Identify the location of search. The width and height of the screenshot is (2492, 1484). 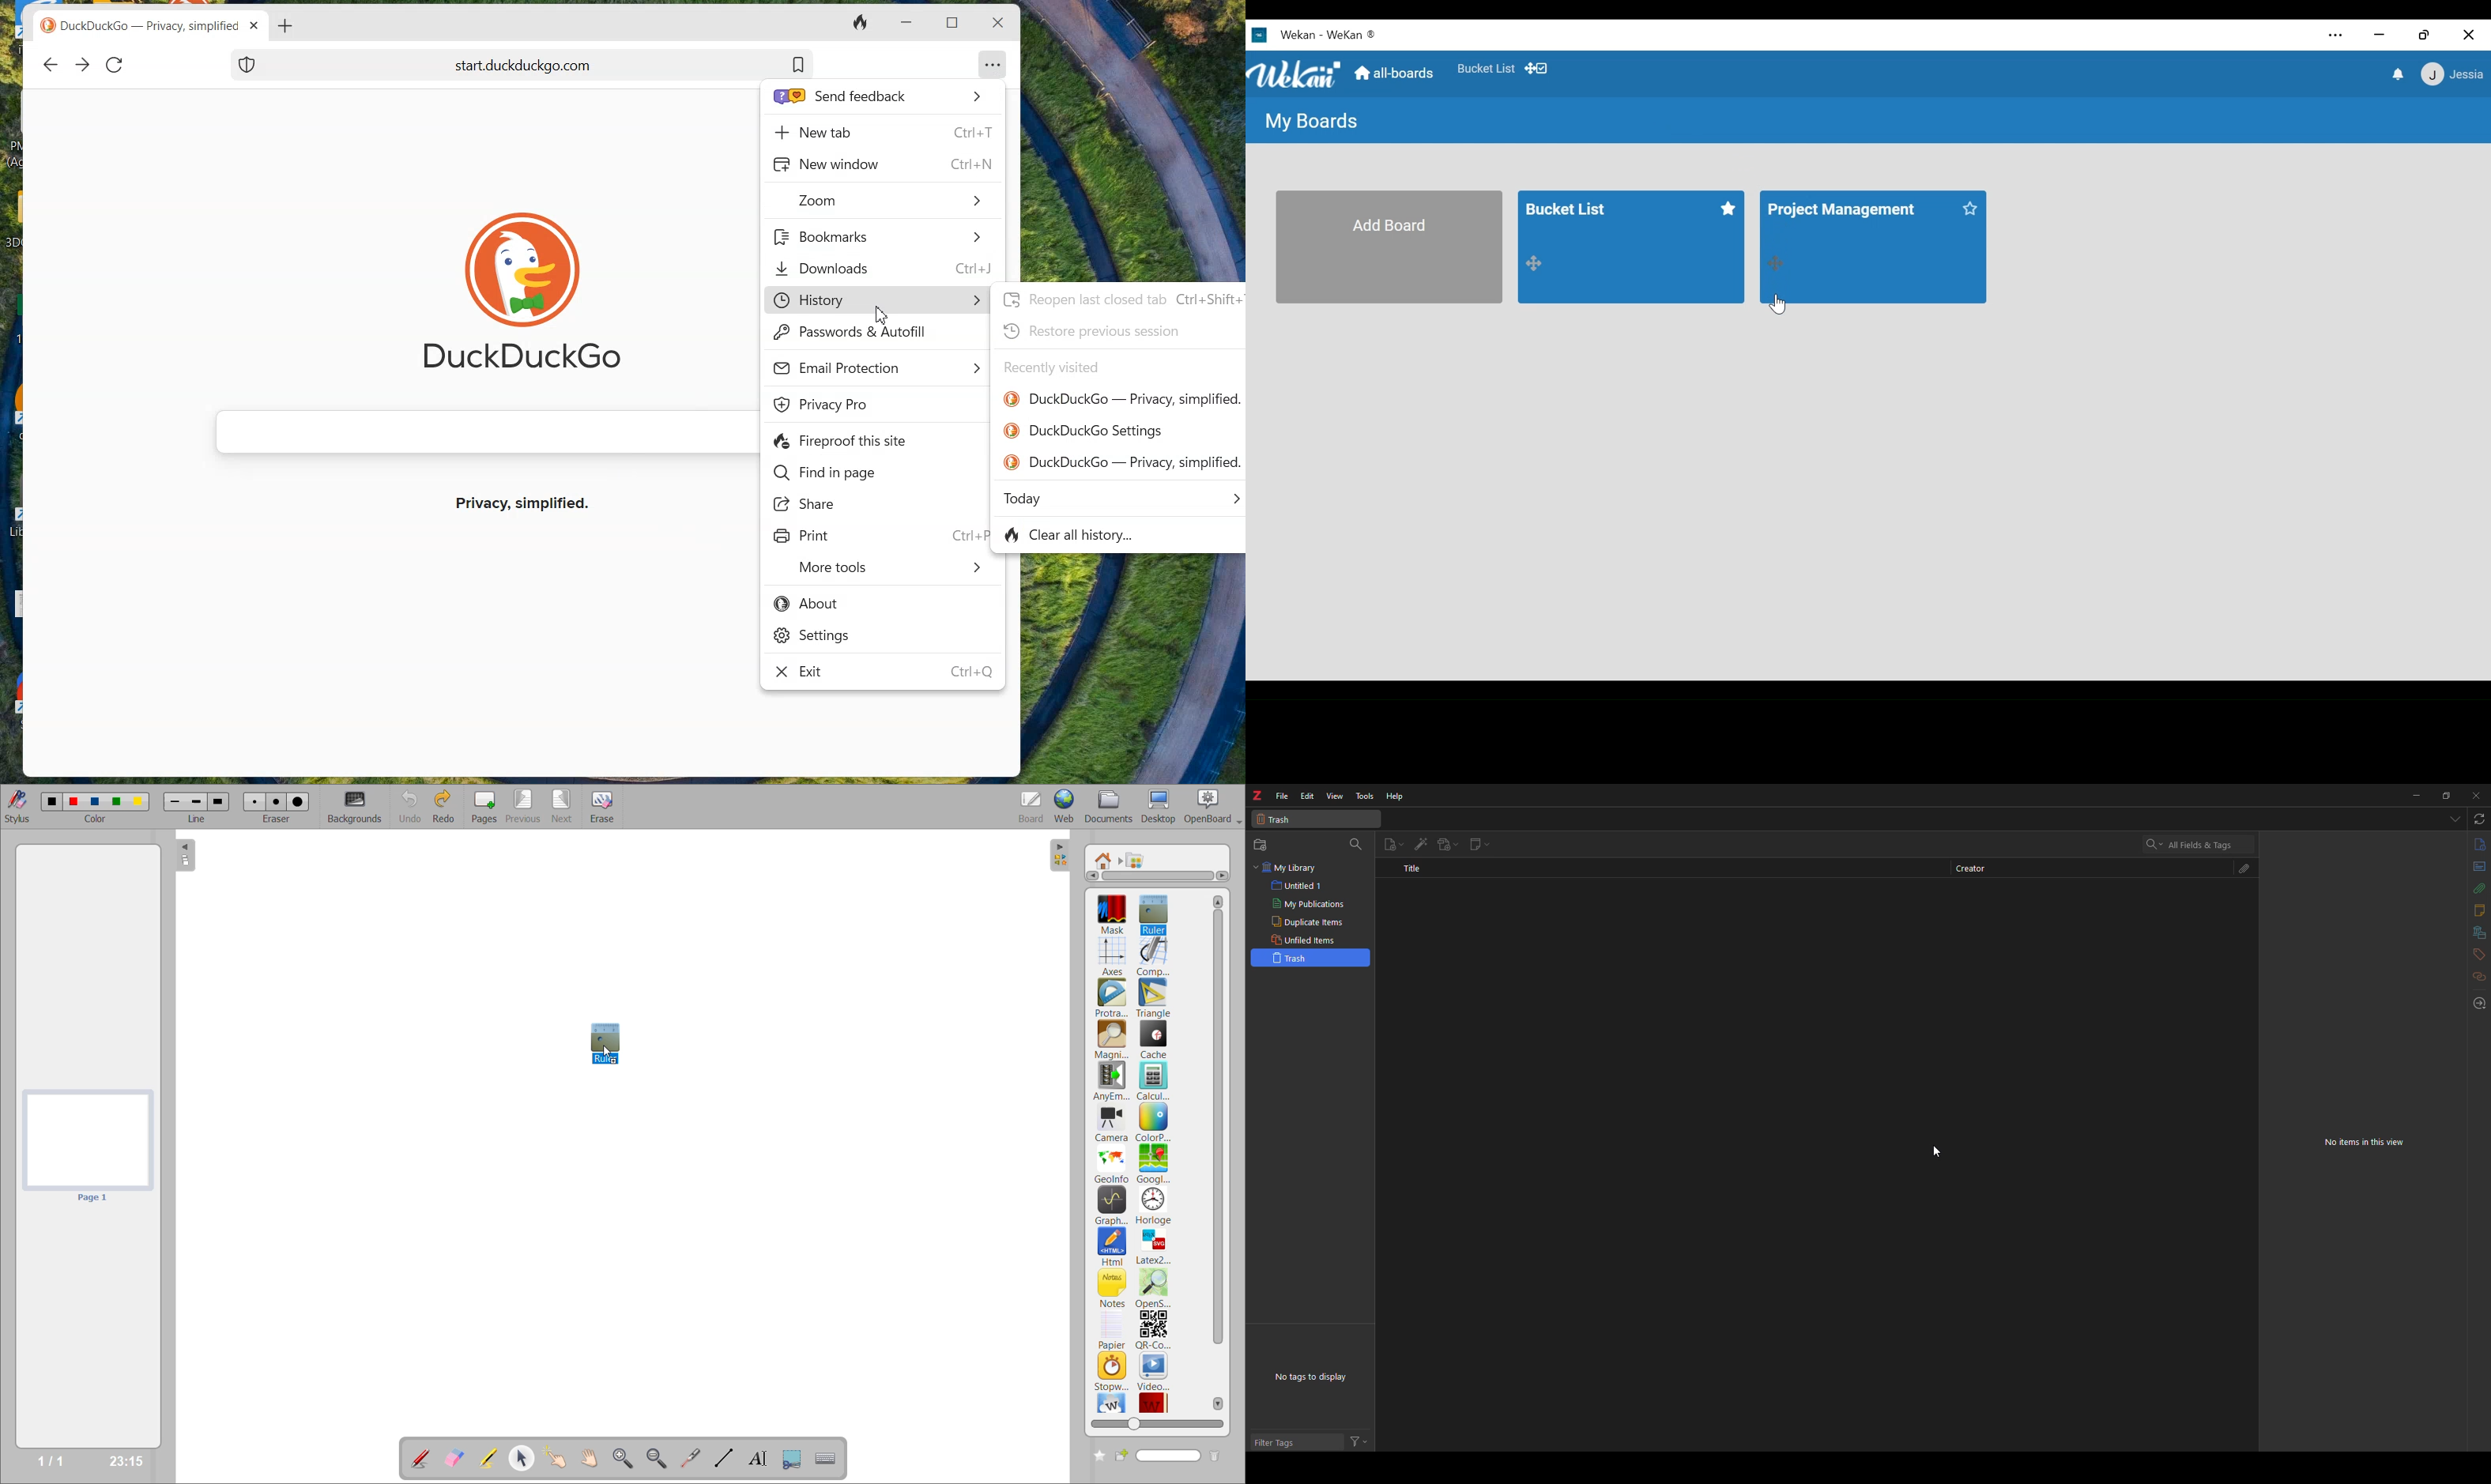
(1356, 843).